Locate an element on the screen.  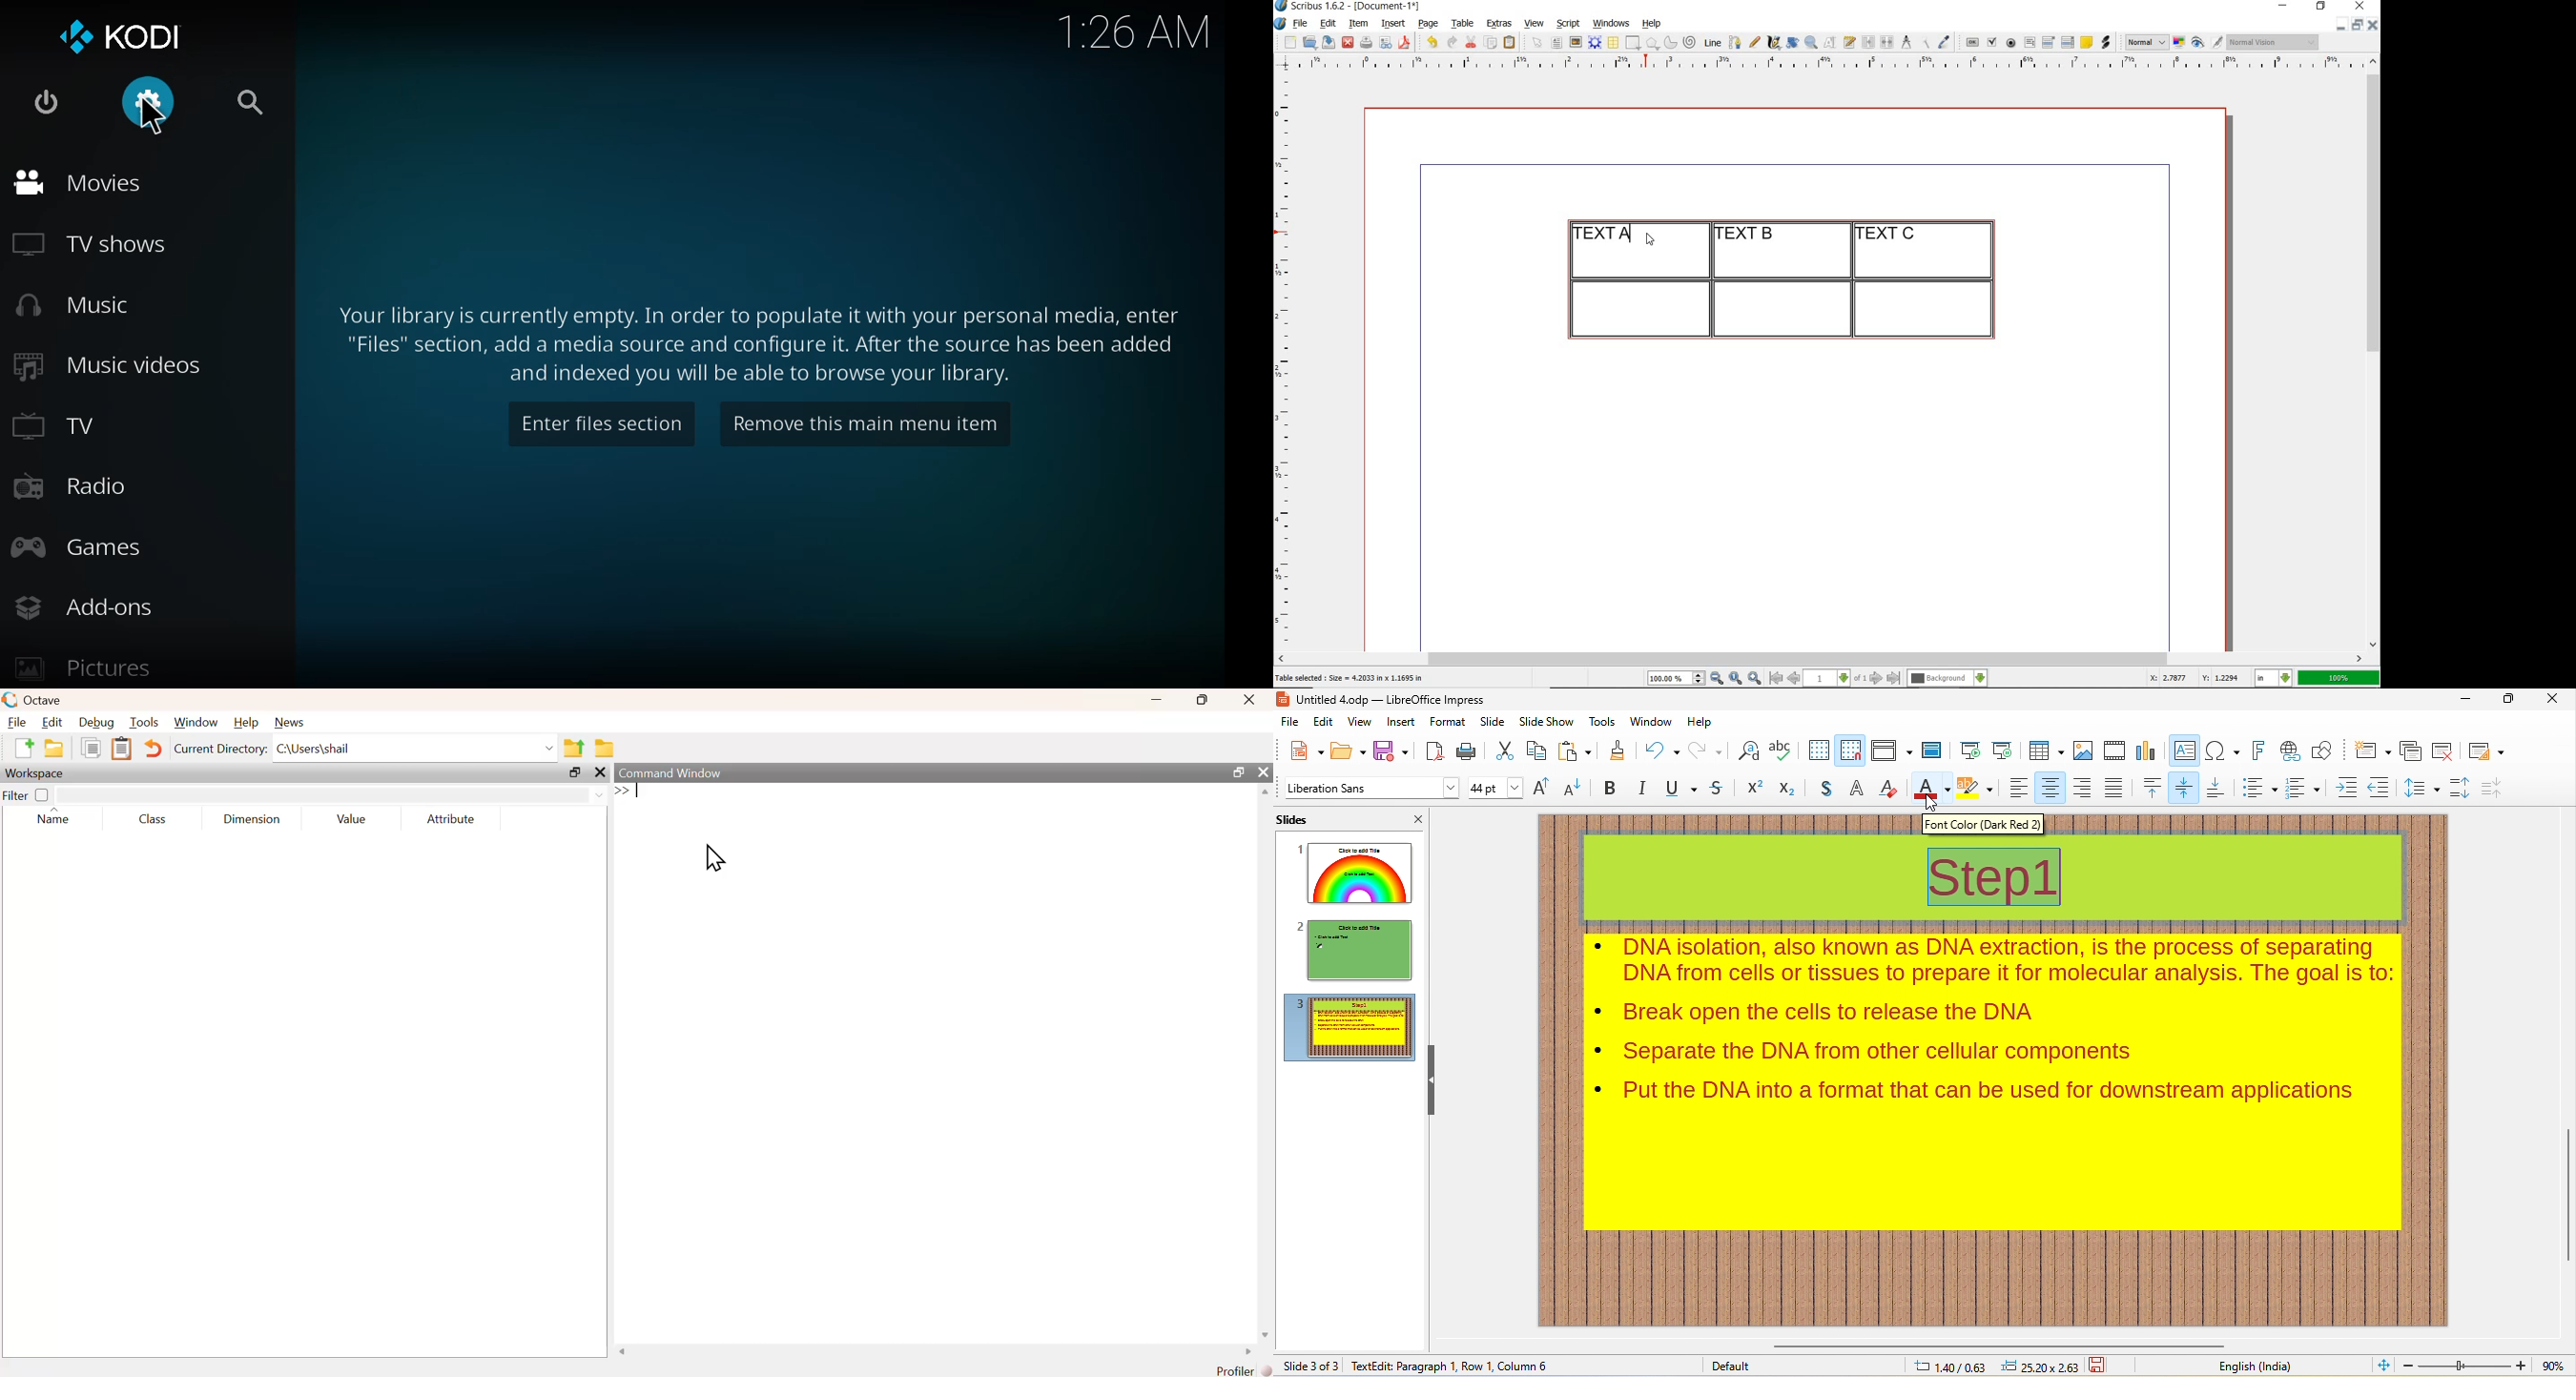
justified is located at coordinates (2113, 788).